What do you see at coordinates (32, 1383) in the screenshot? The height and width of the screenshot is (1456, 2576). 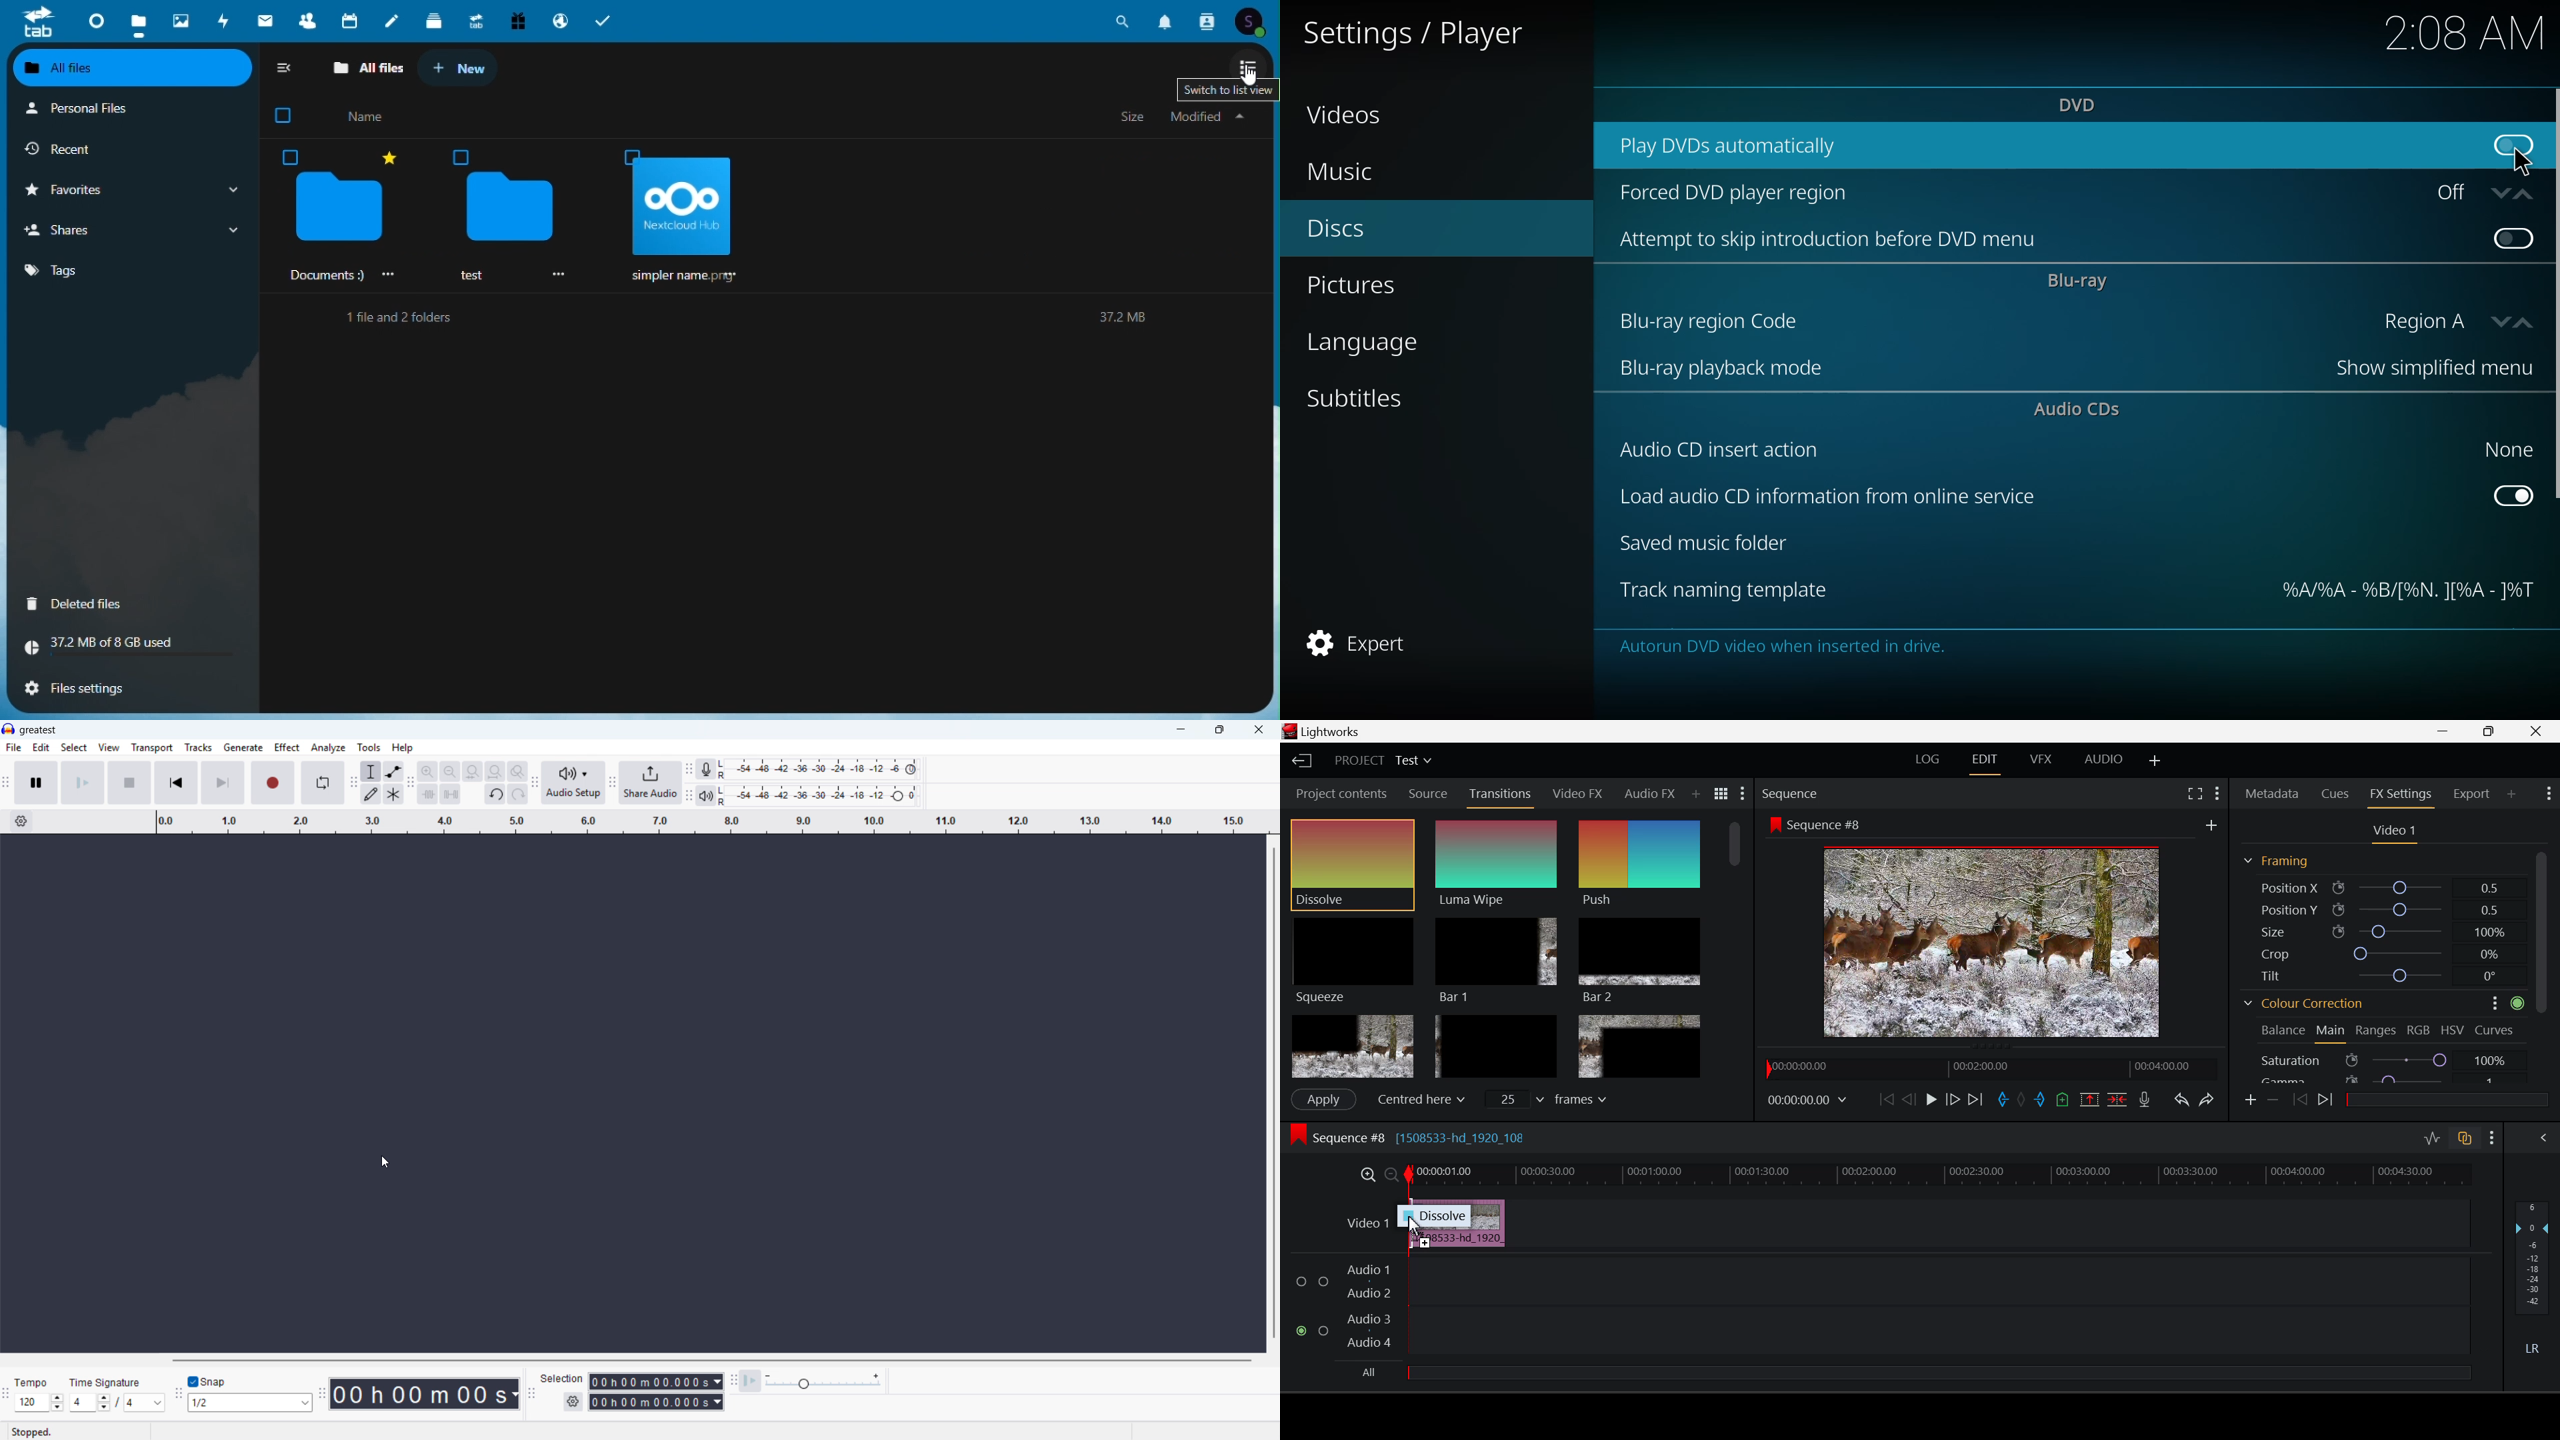 I see `tempo` at bounding box center [32, 1383].